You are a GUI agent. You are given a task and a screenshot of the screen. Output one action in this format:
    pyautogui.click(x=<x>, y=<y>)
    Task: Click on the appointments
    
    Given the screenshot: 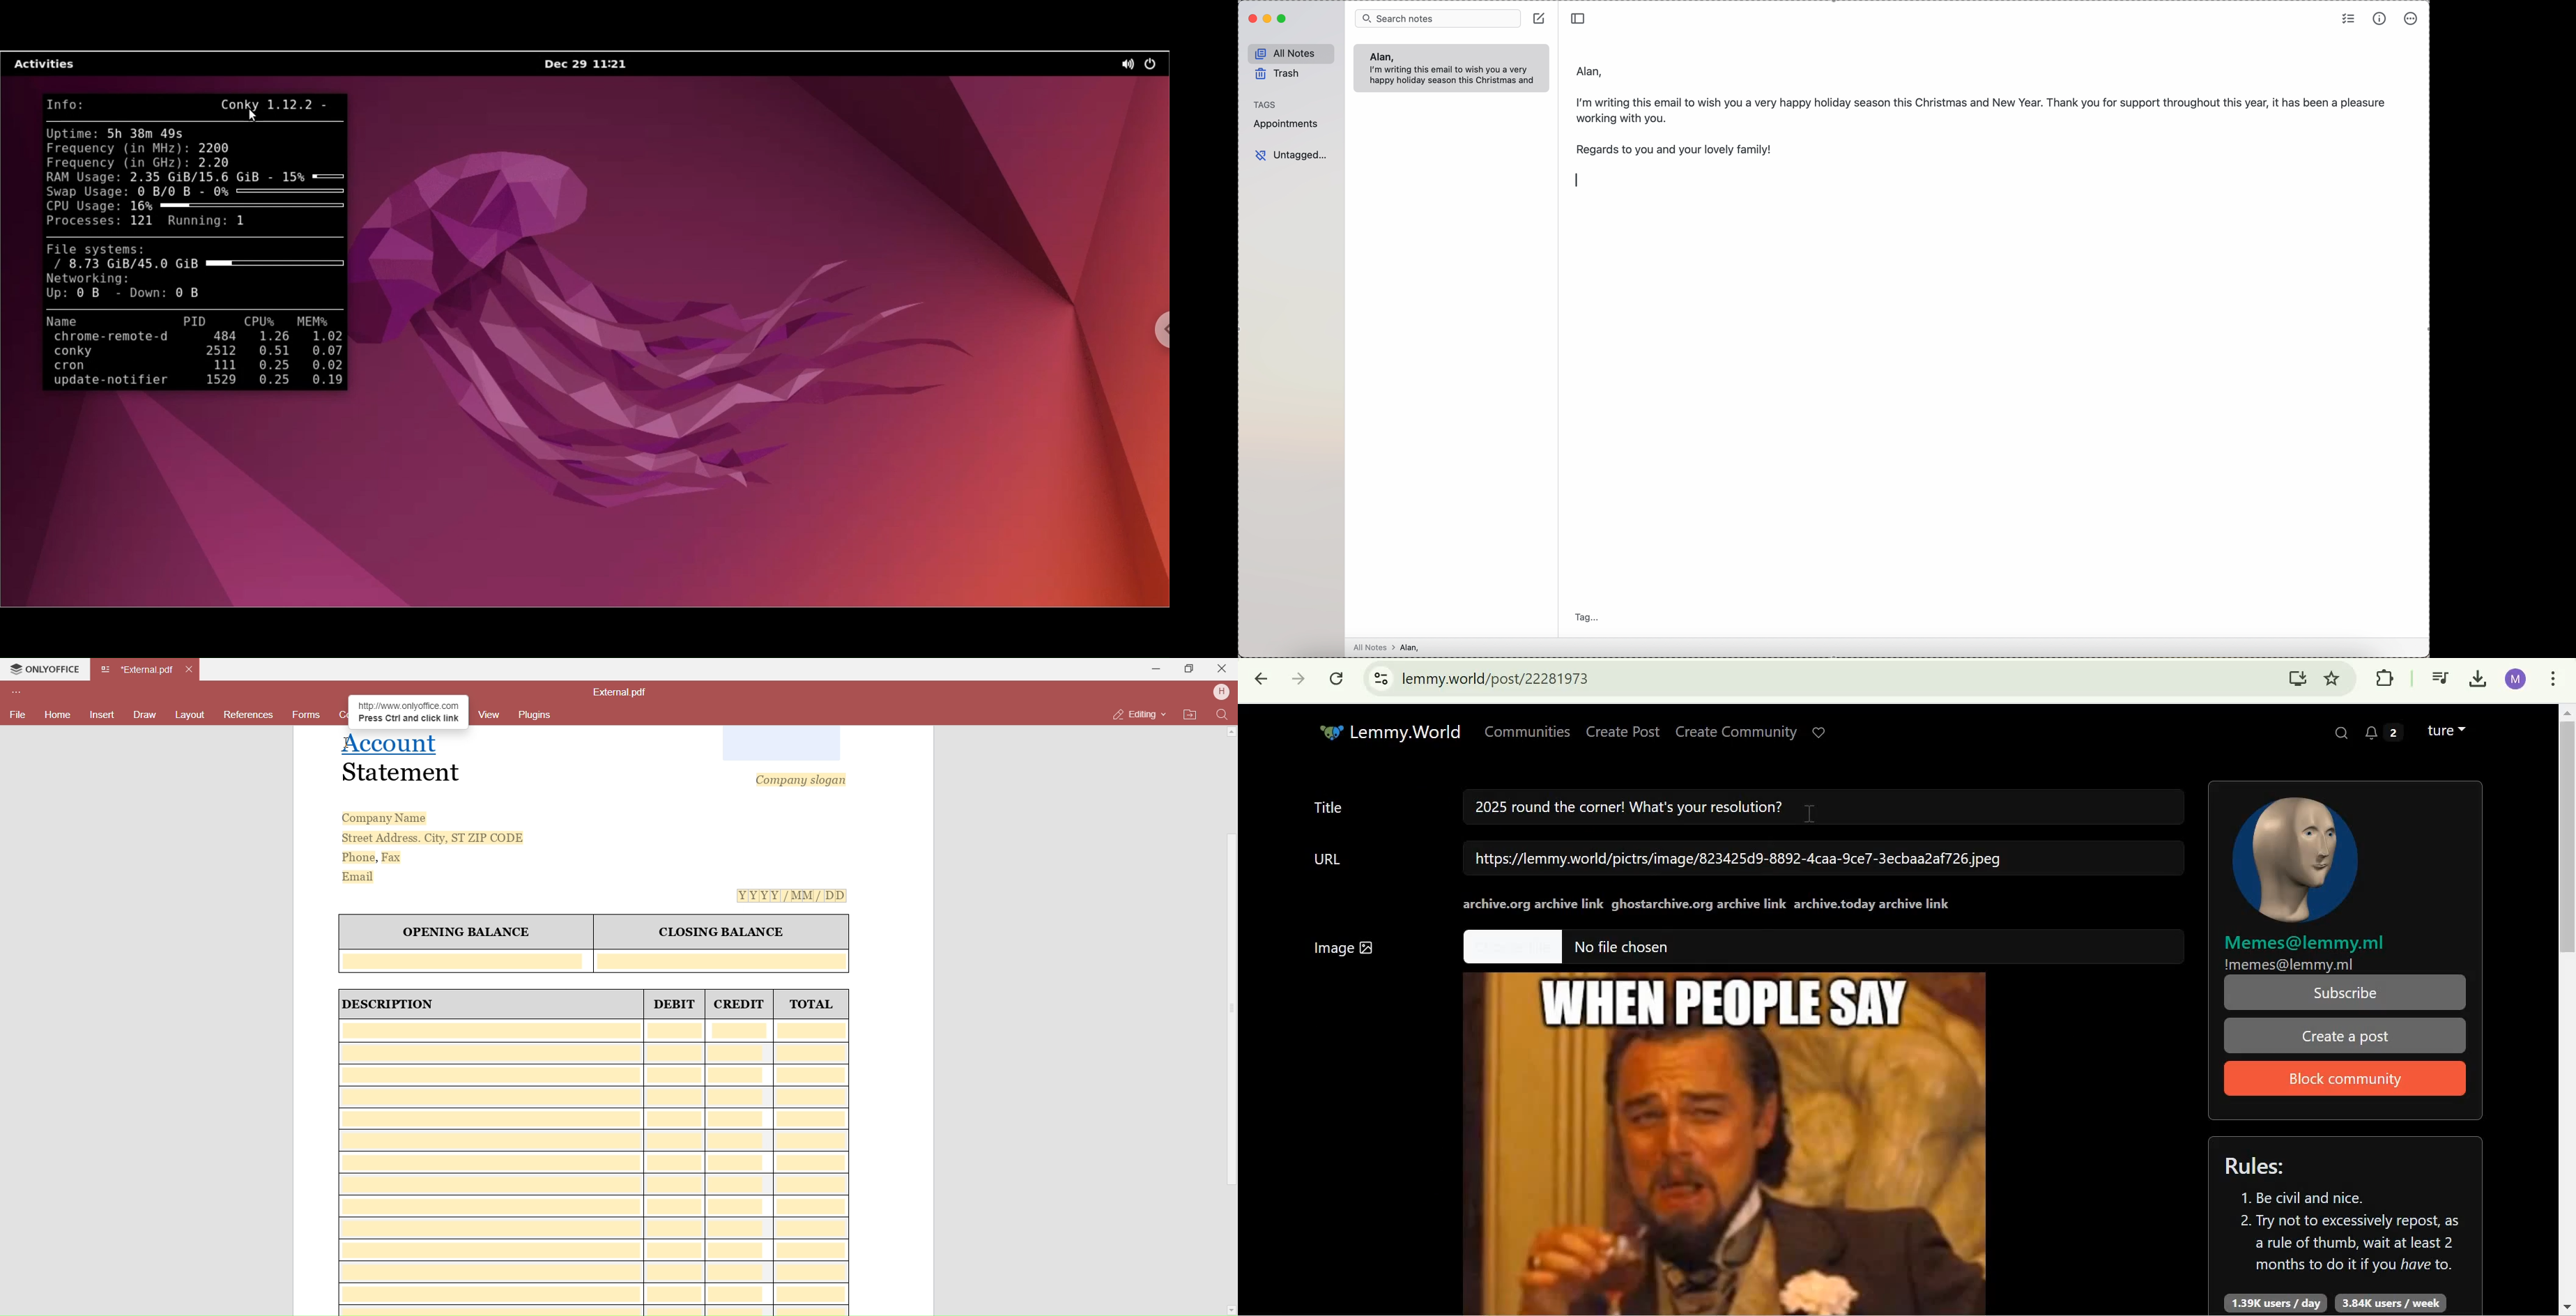 What is the action you would take?
    pyautogui.click(x=1288, y=124)
    